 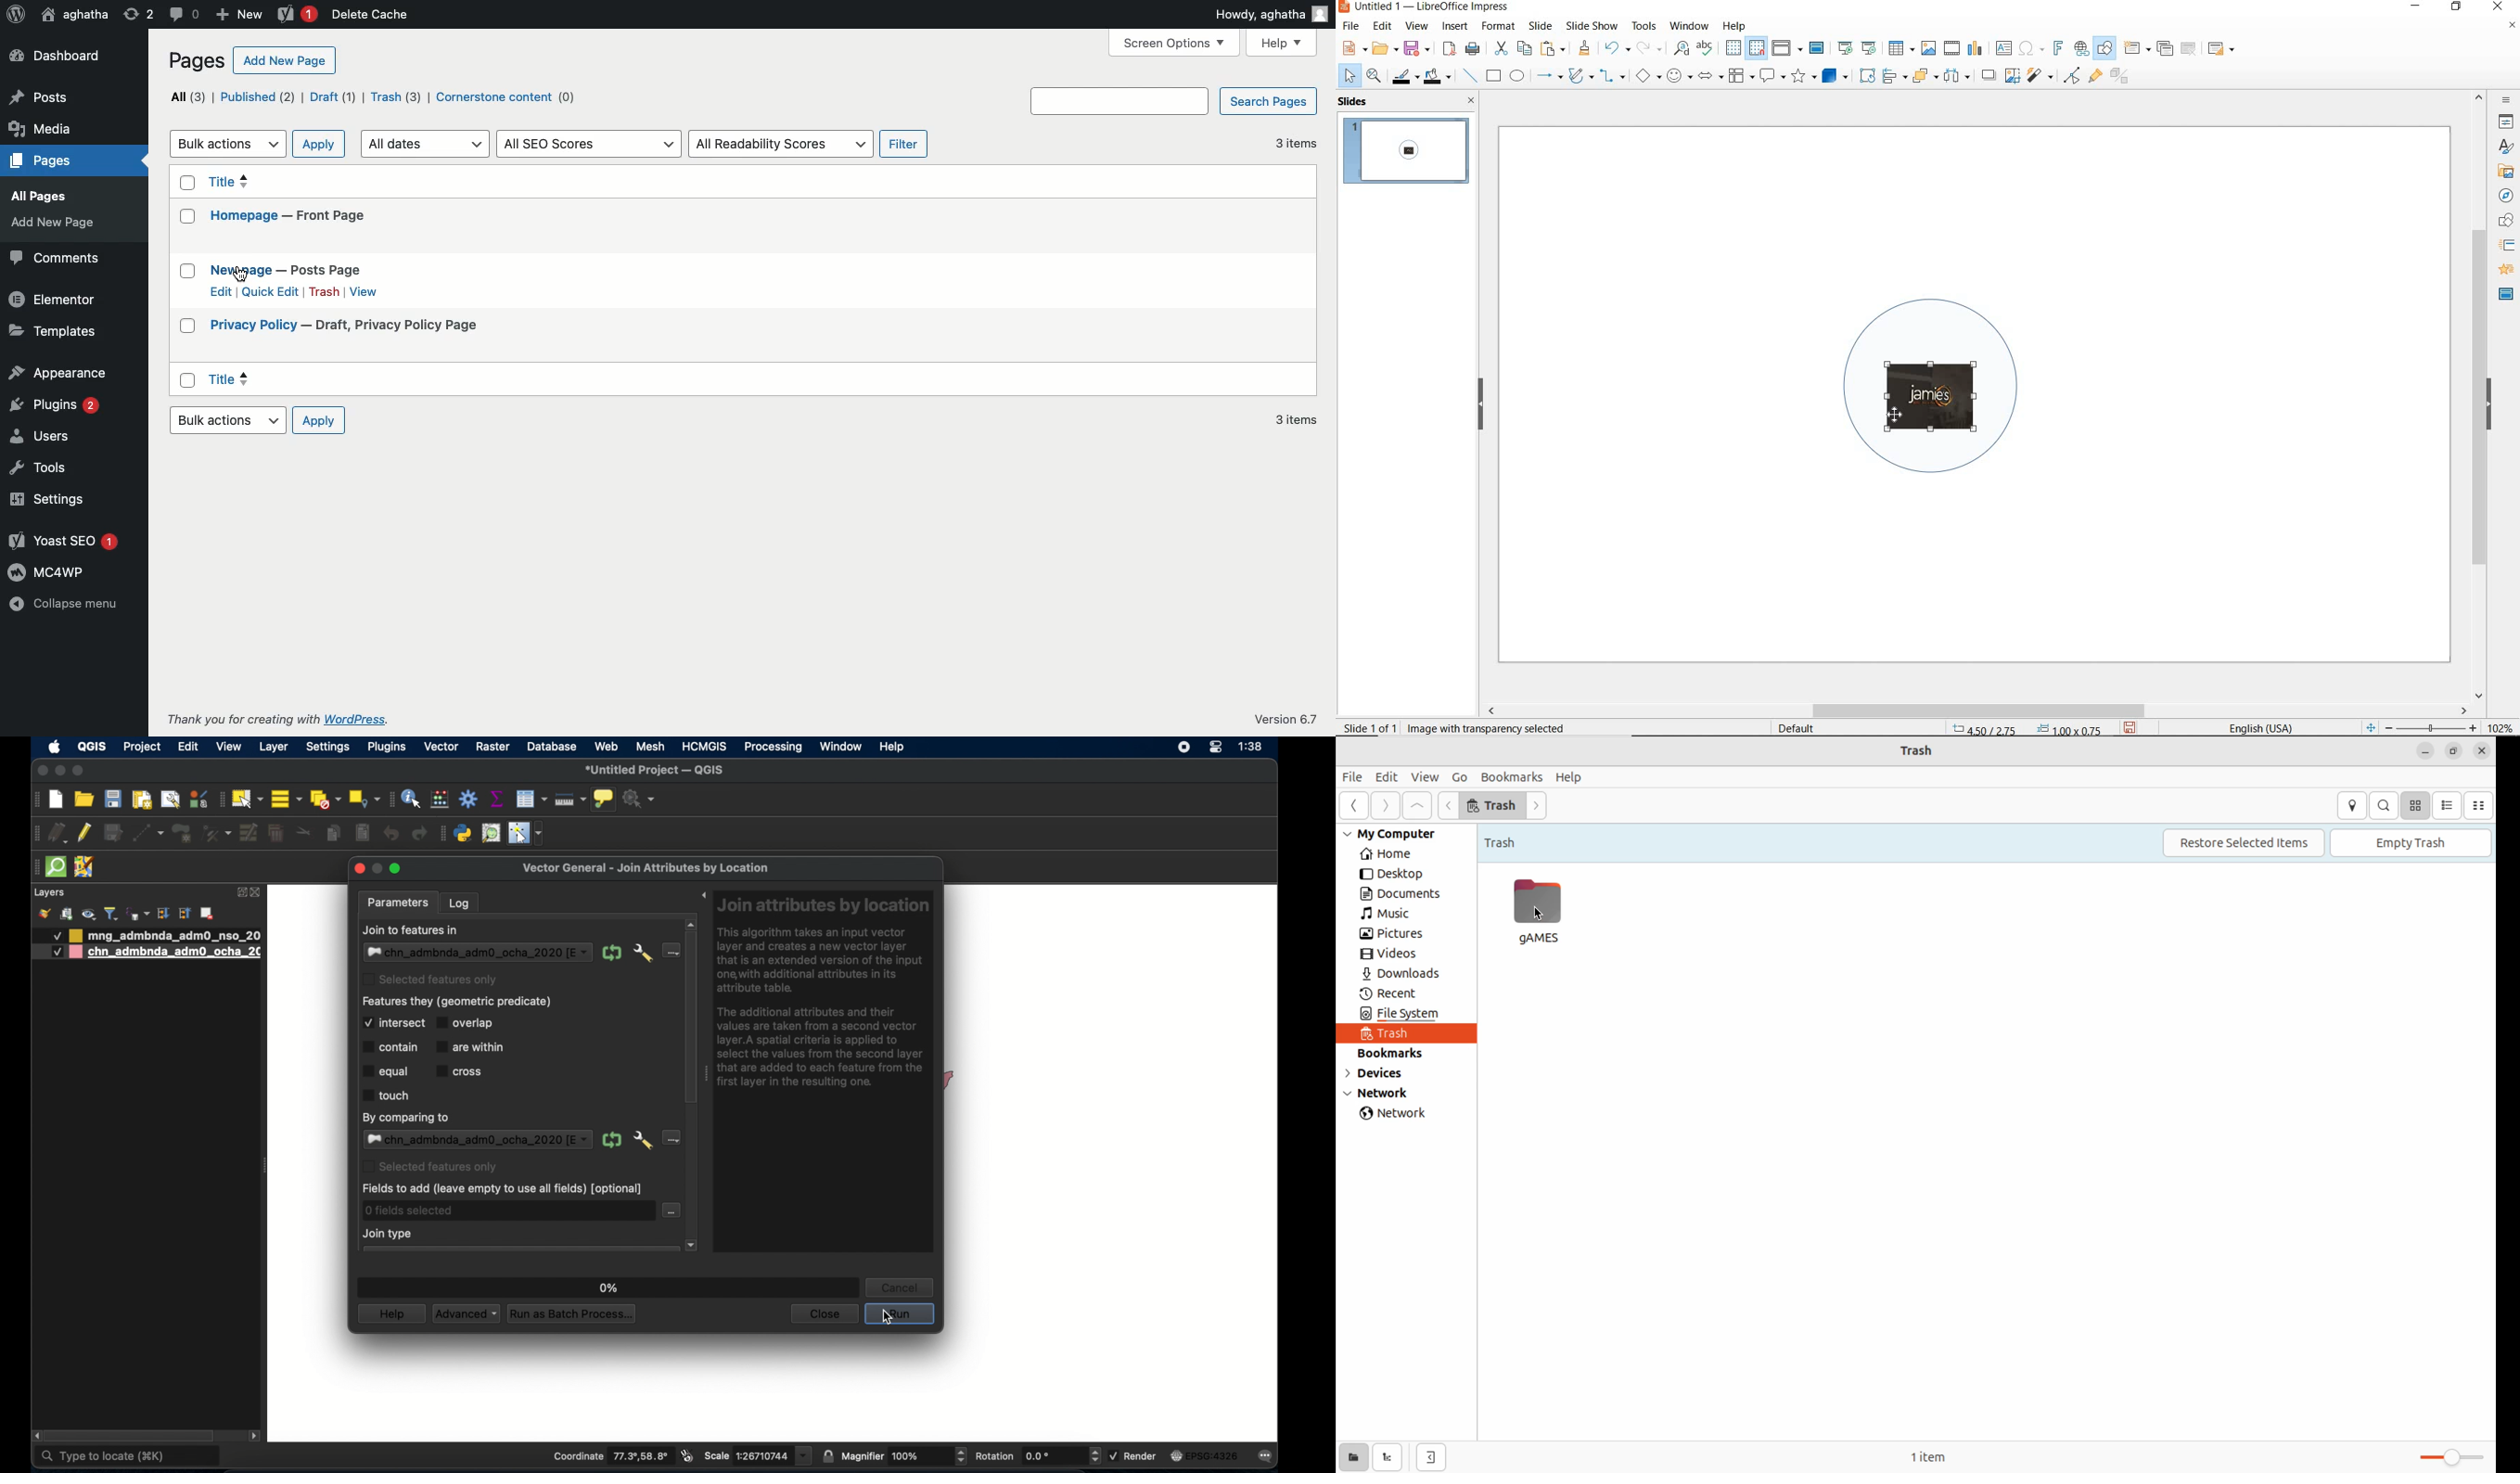 What do you see at coordinates (2490, 406) in the screenshot?
I see `hide` at bounding box center [2490, 406].